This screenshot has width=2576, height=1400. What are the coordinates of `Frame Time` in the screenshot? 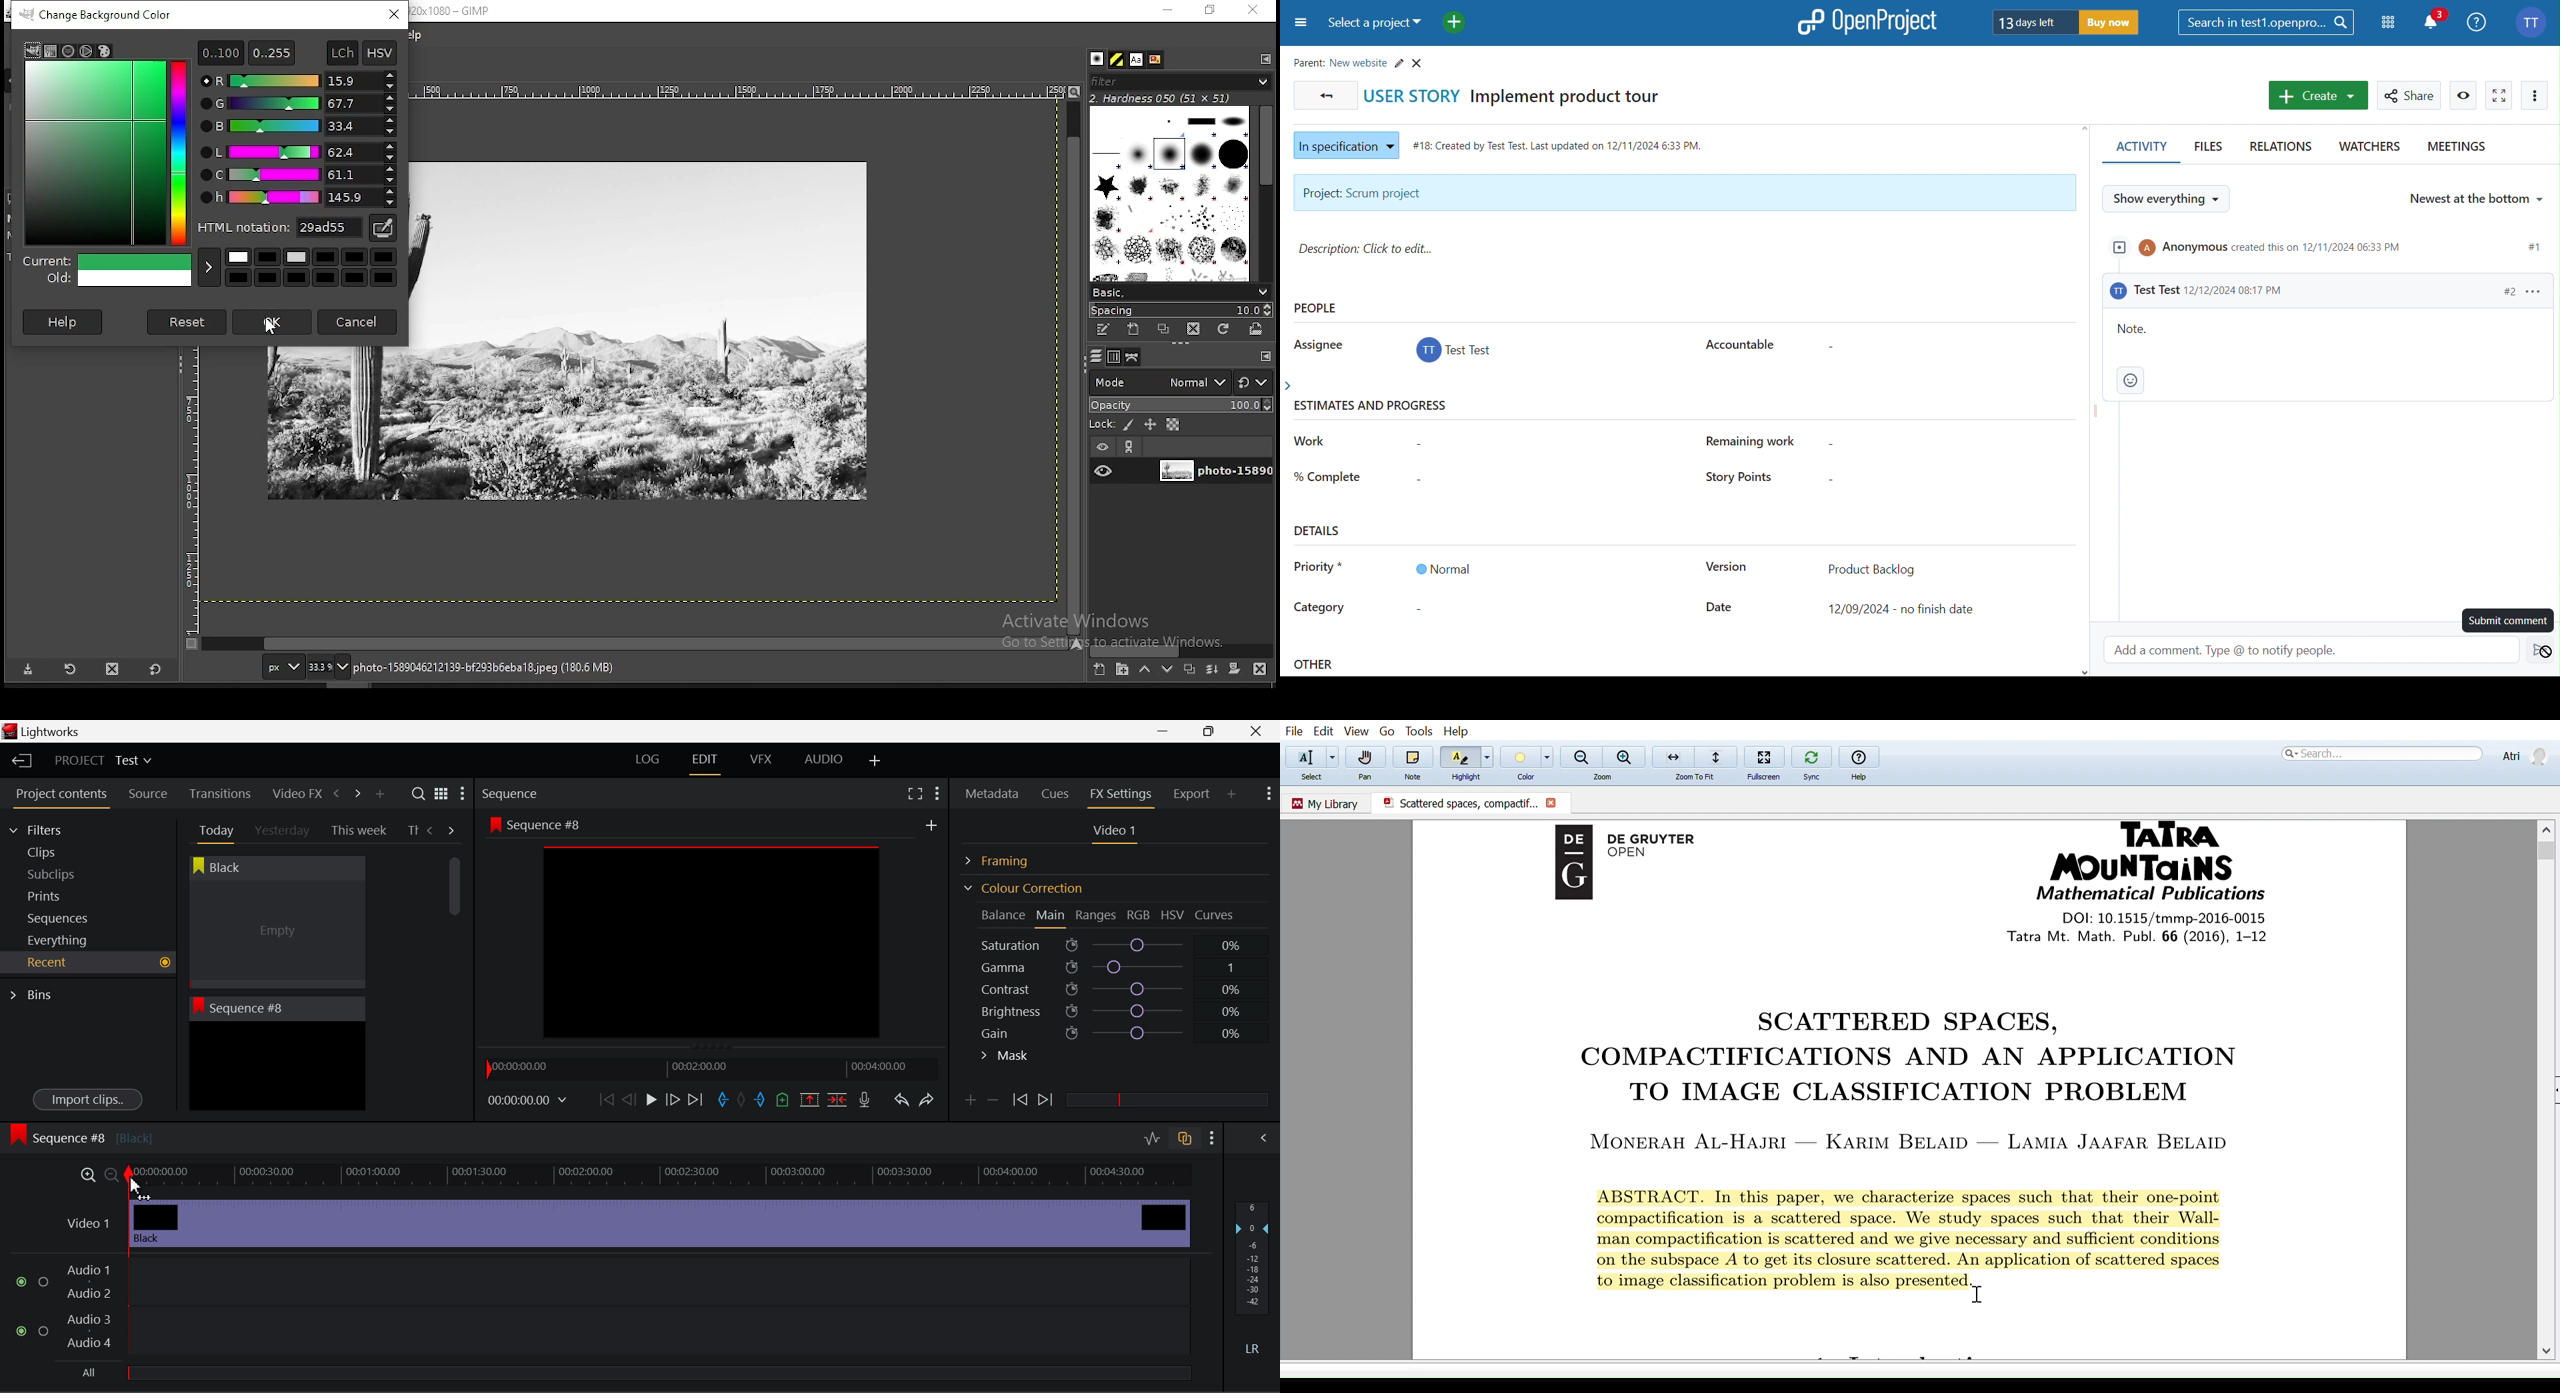 It's located at (528, 1101).